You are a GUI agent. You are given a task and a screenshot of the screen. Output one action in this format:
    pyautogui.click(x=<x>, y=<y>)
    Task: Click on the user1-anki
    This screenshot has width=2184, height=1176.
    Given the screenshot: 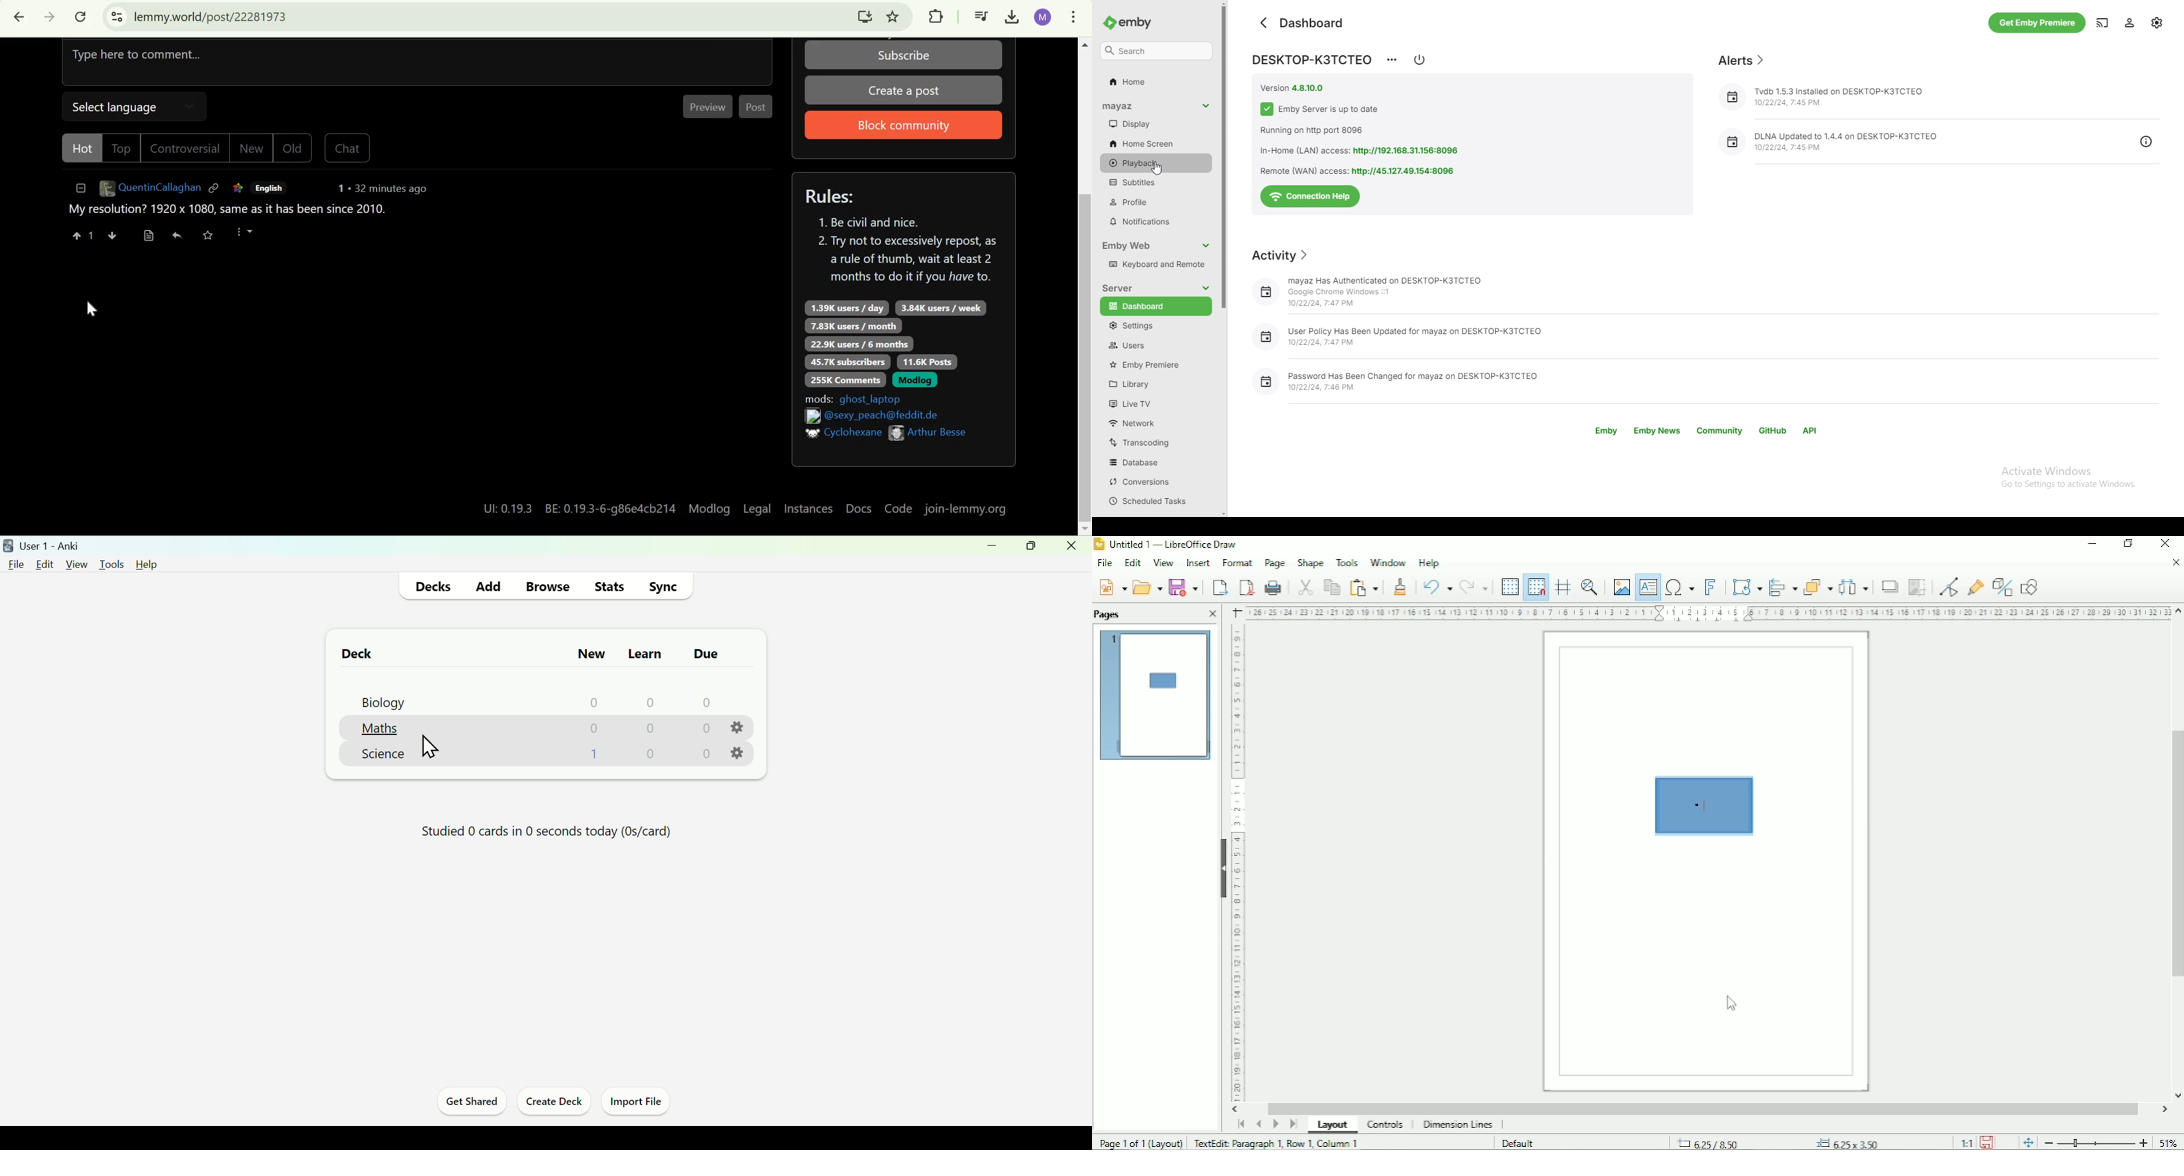 What is the action you would take?
    pyautogui.click(x=42, y=545)
    